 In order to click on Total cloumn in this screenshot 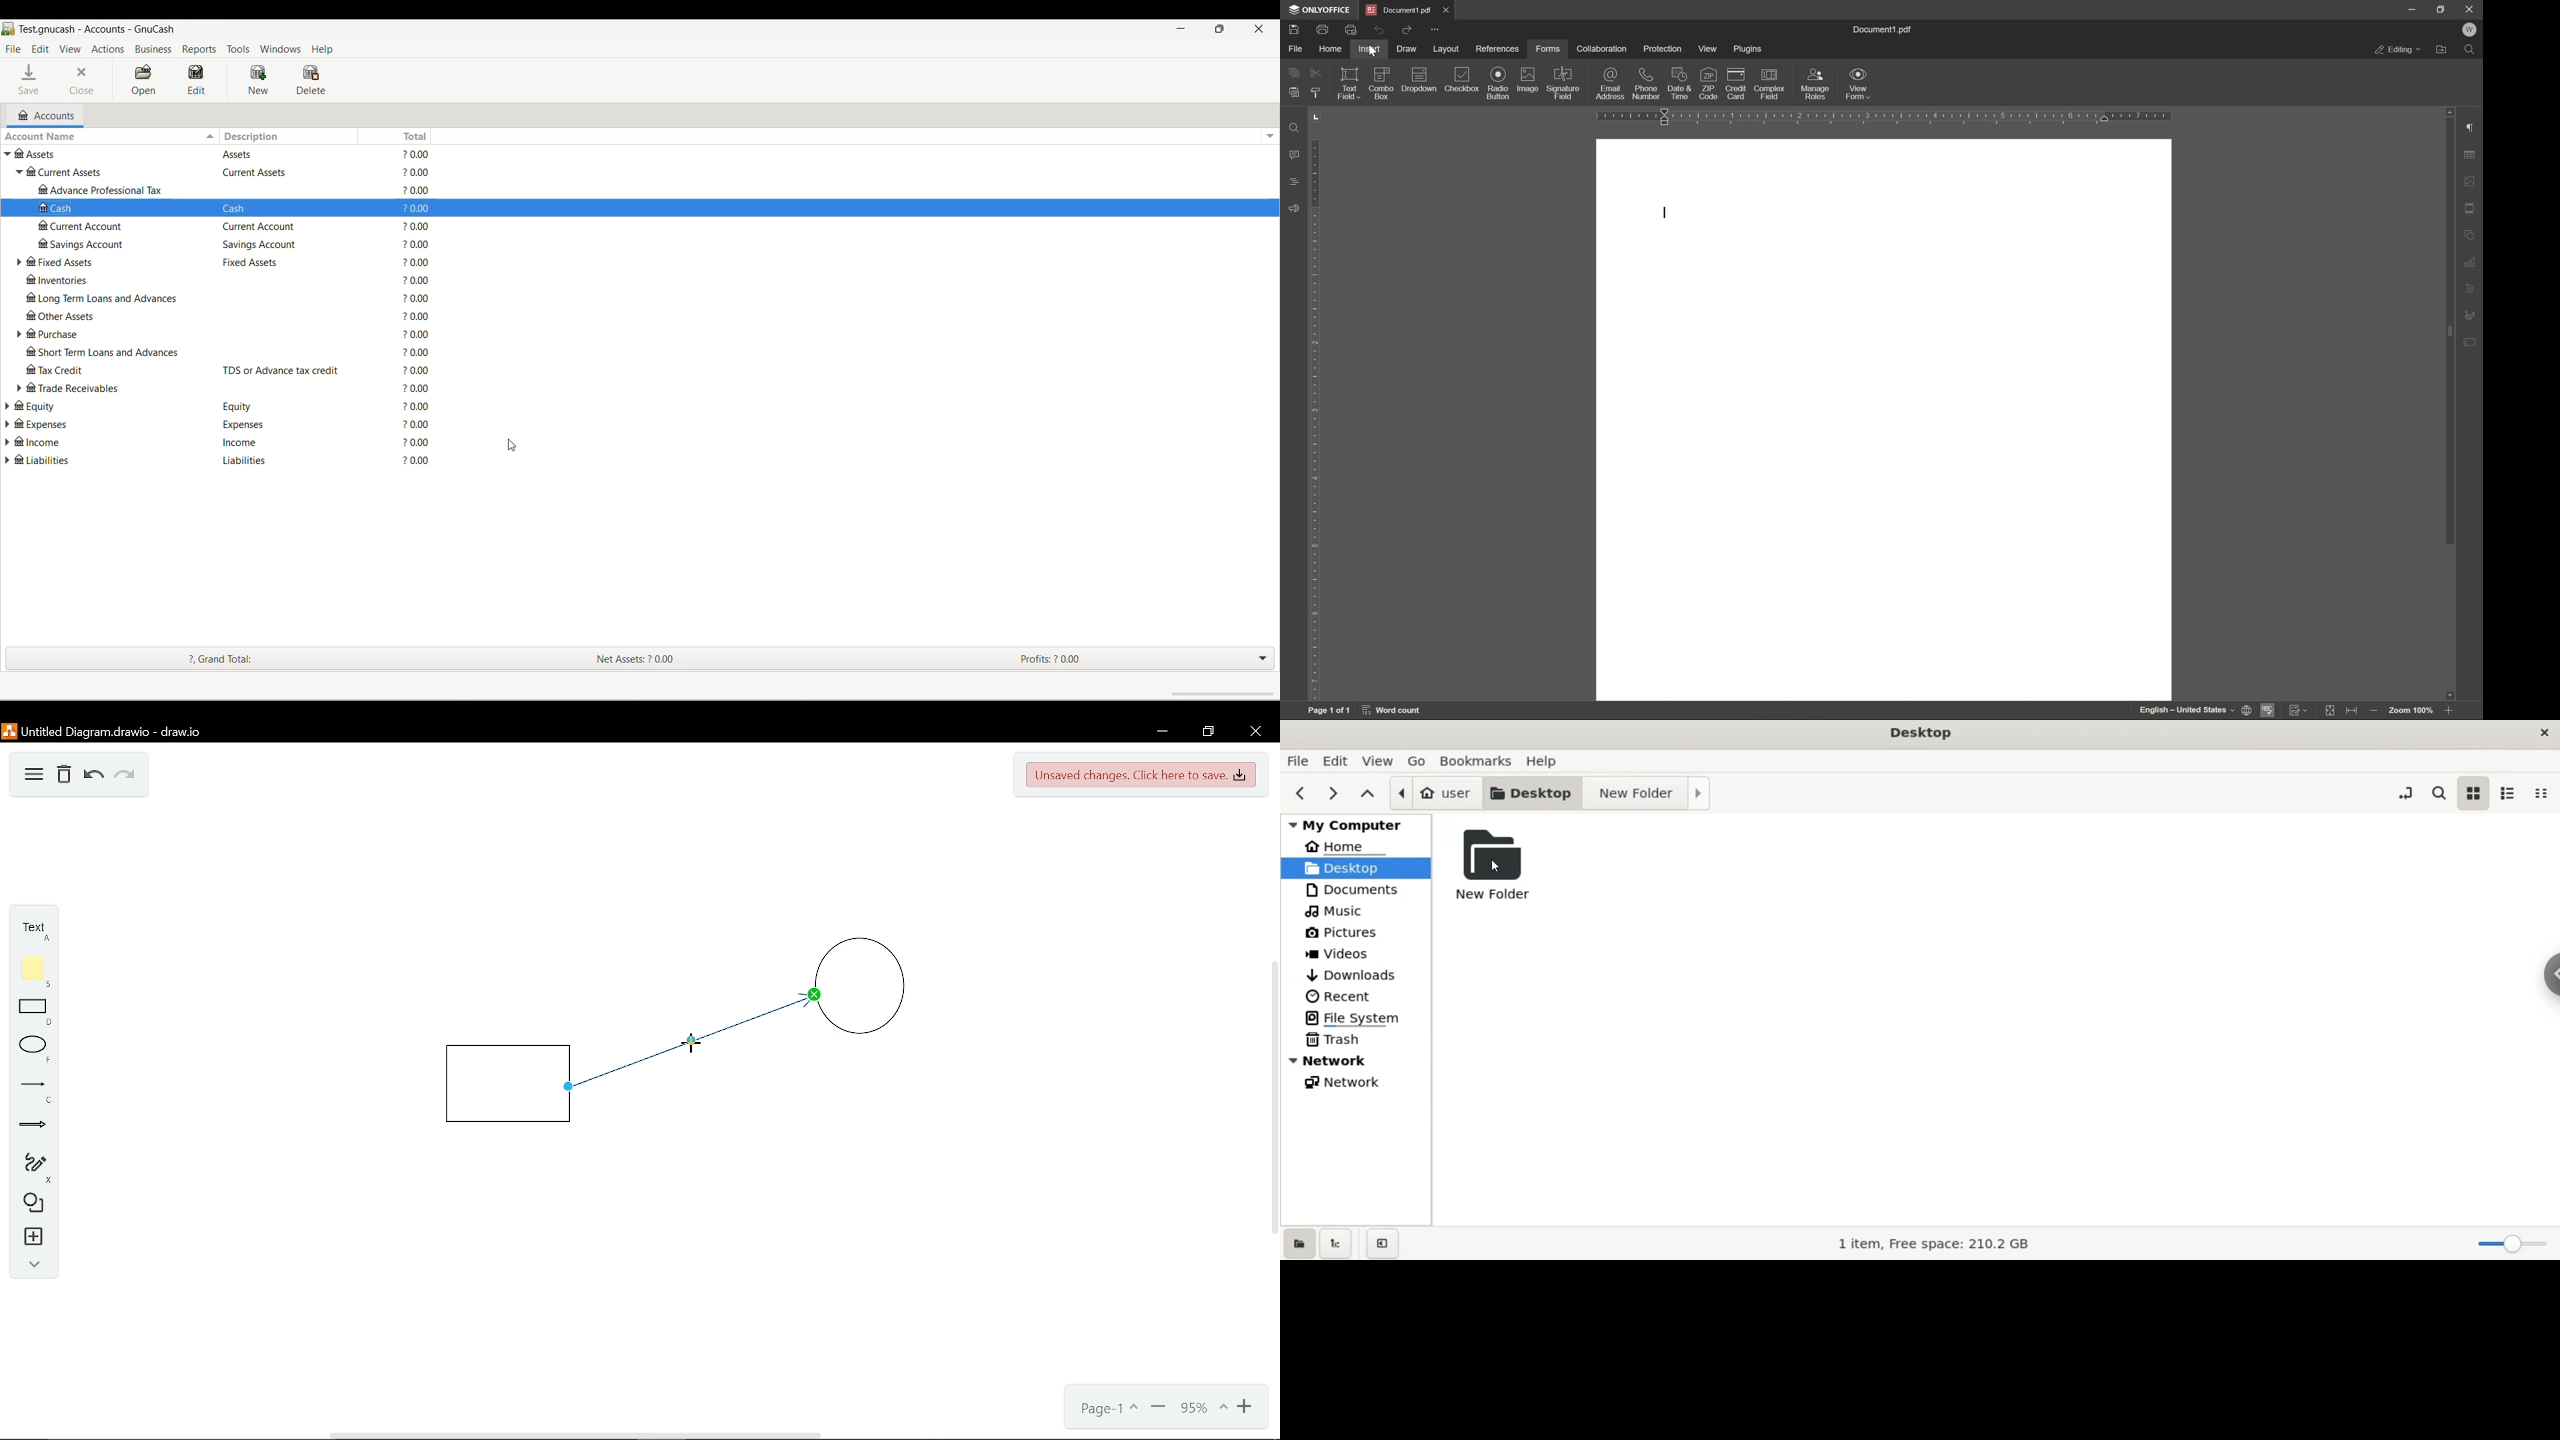, I will do `click(409, 307)`.